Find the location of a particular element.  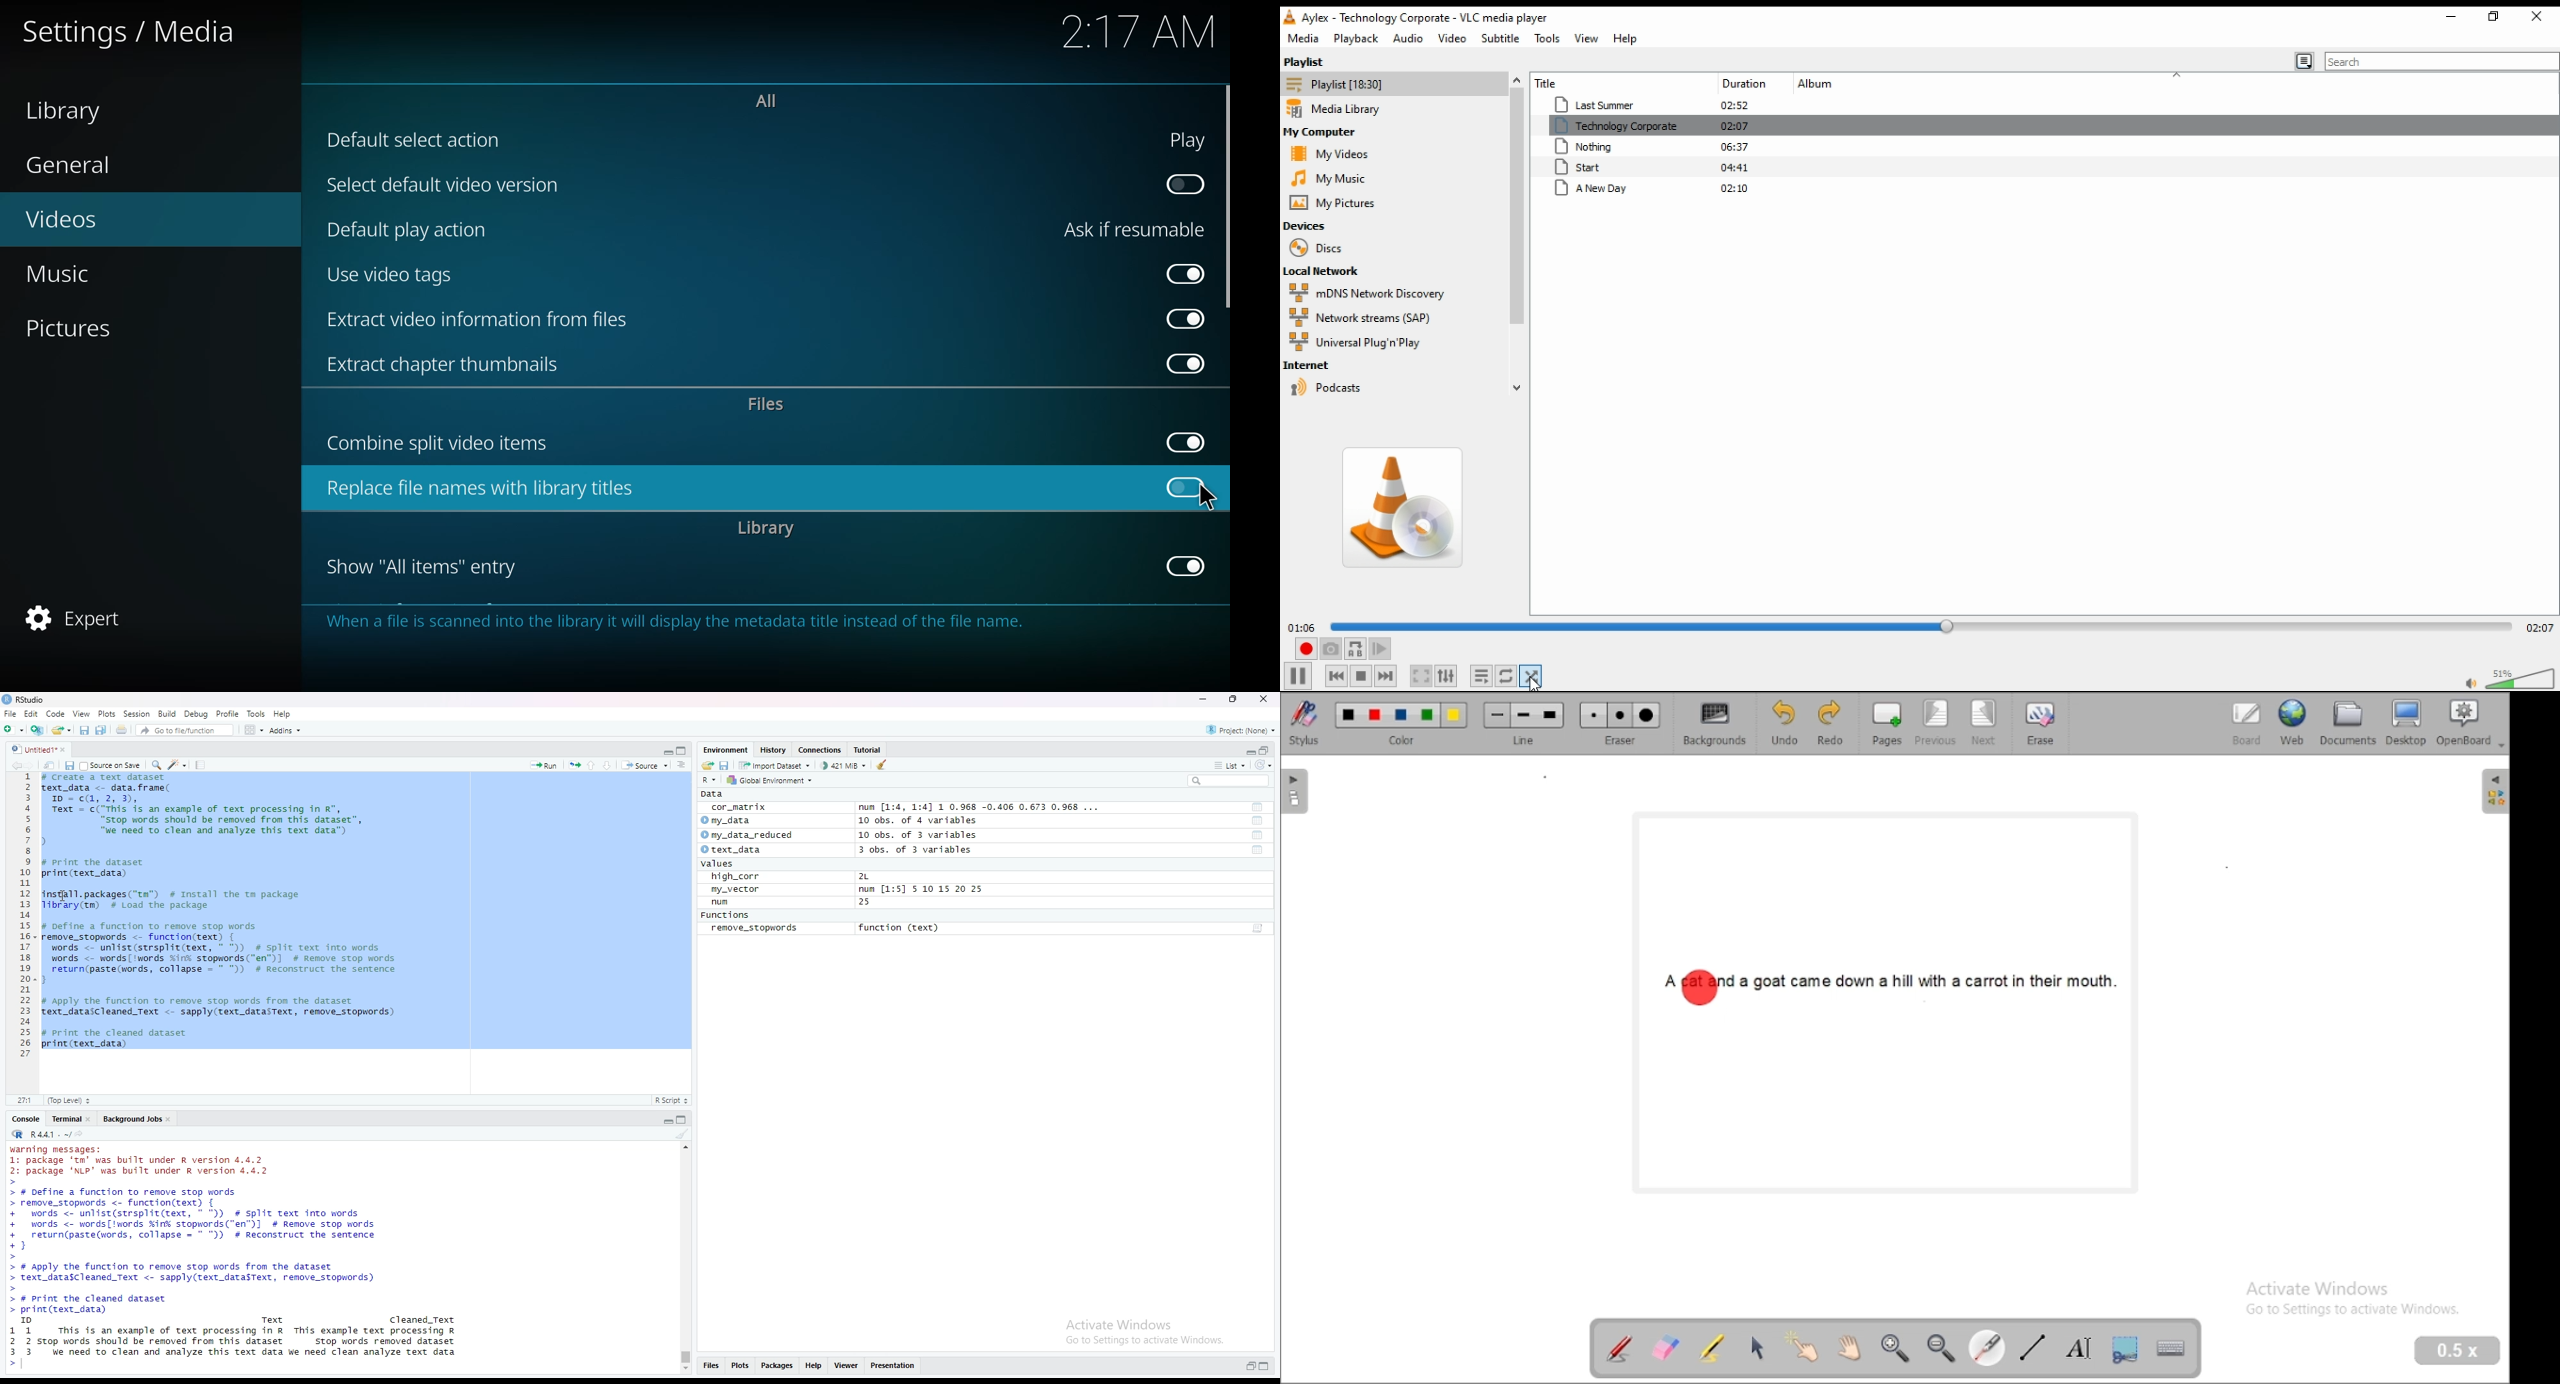

enabled is located at coordinates (1184, 440).